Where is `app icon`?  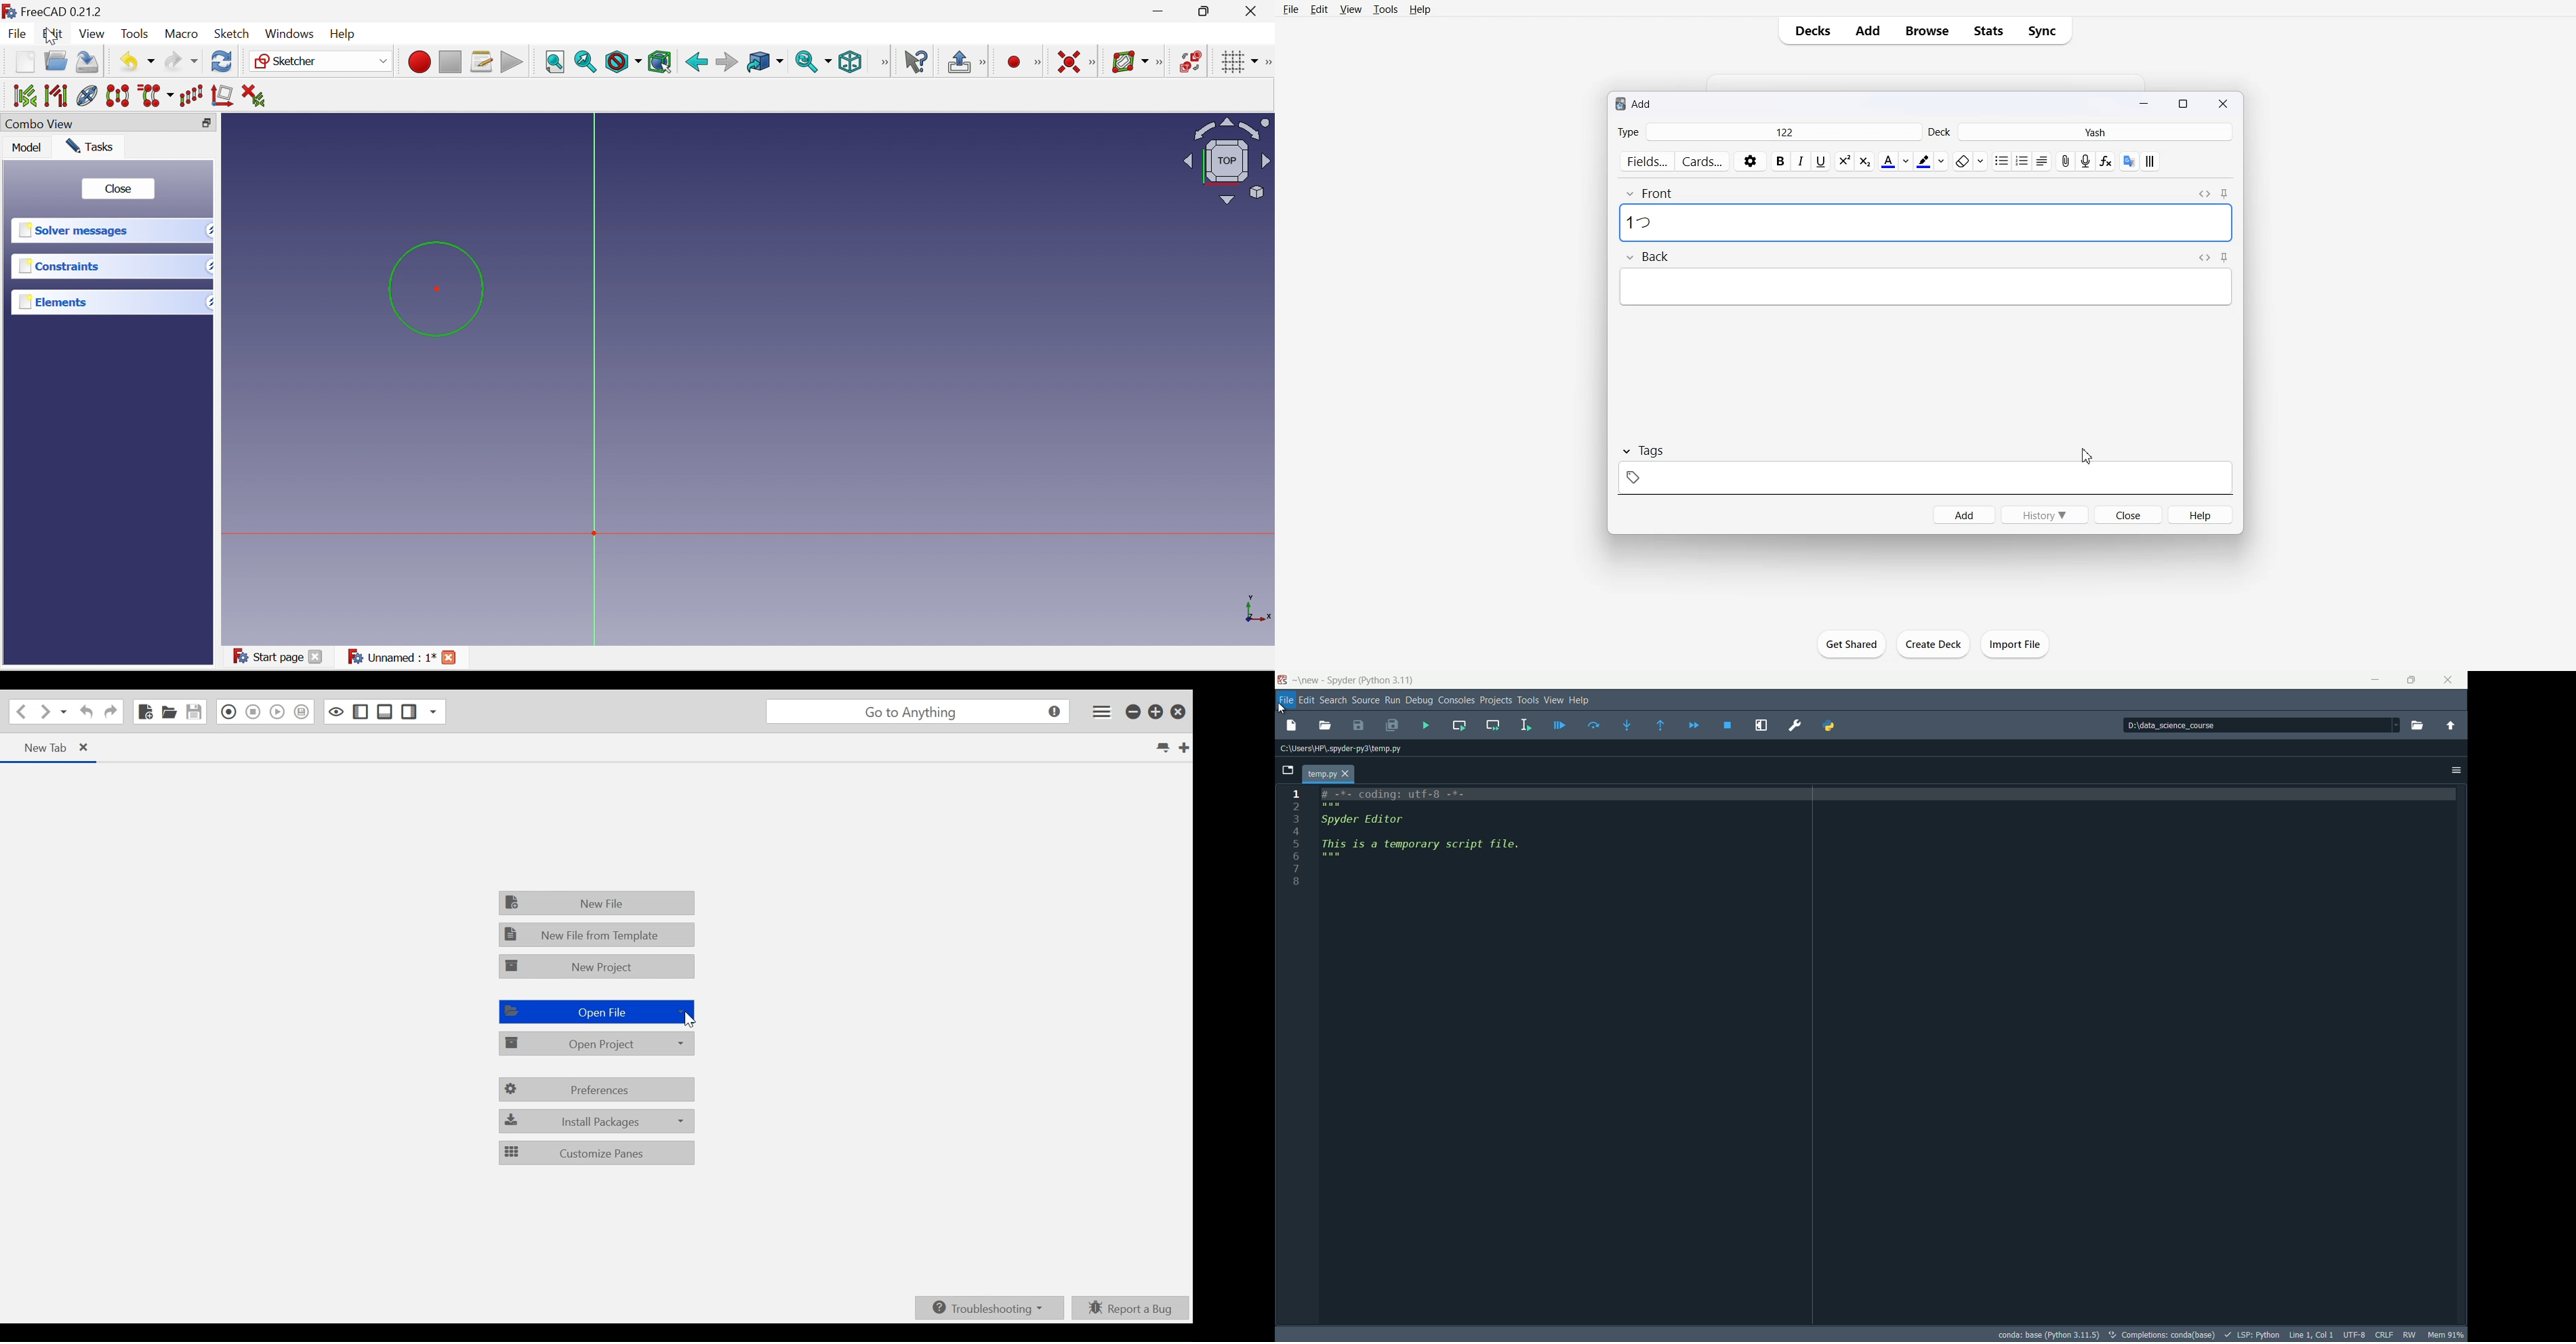
app icon is located at coordinates (1282, 680).